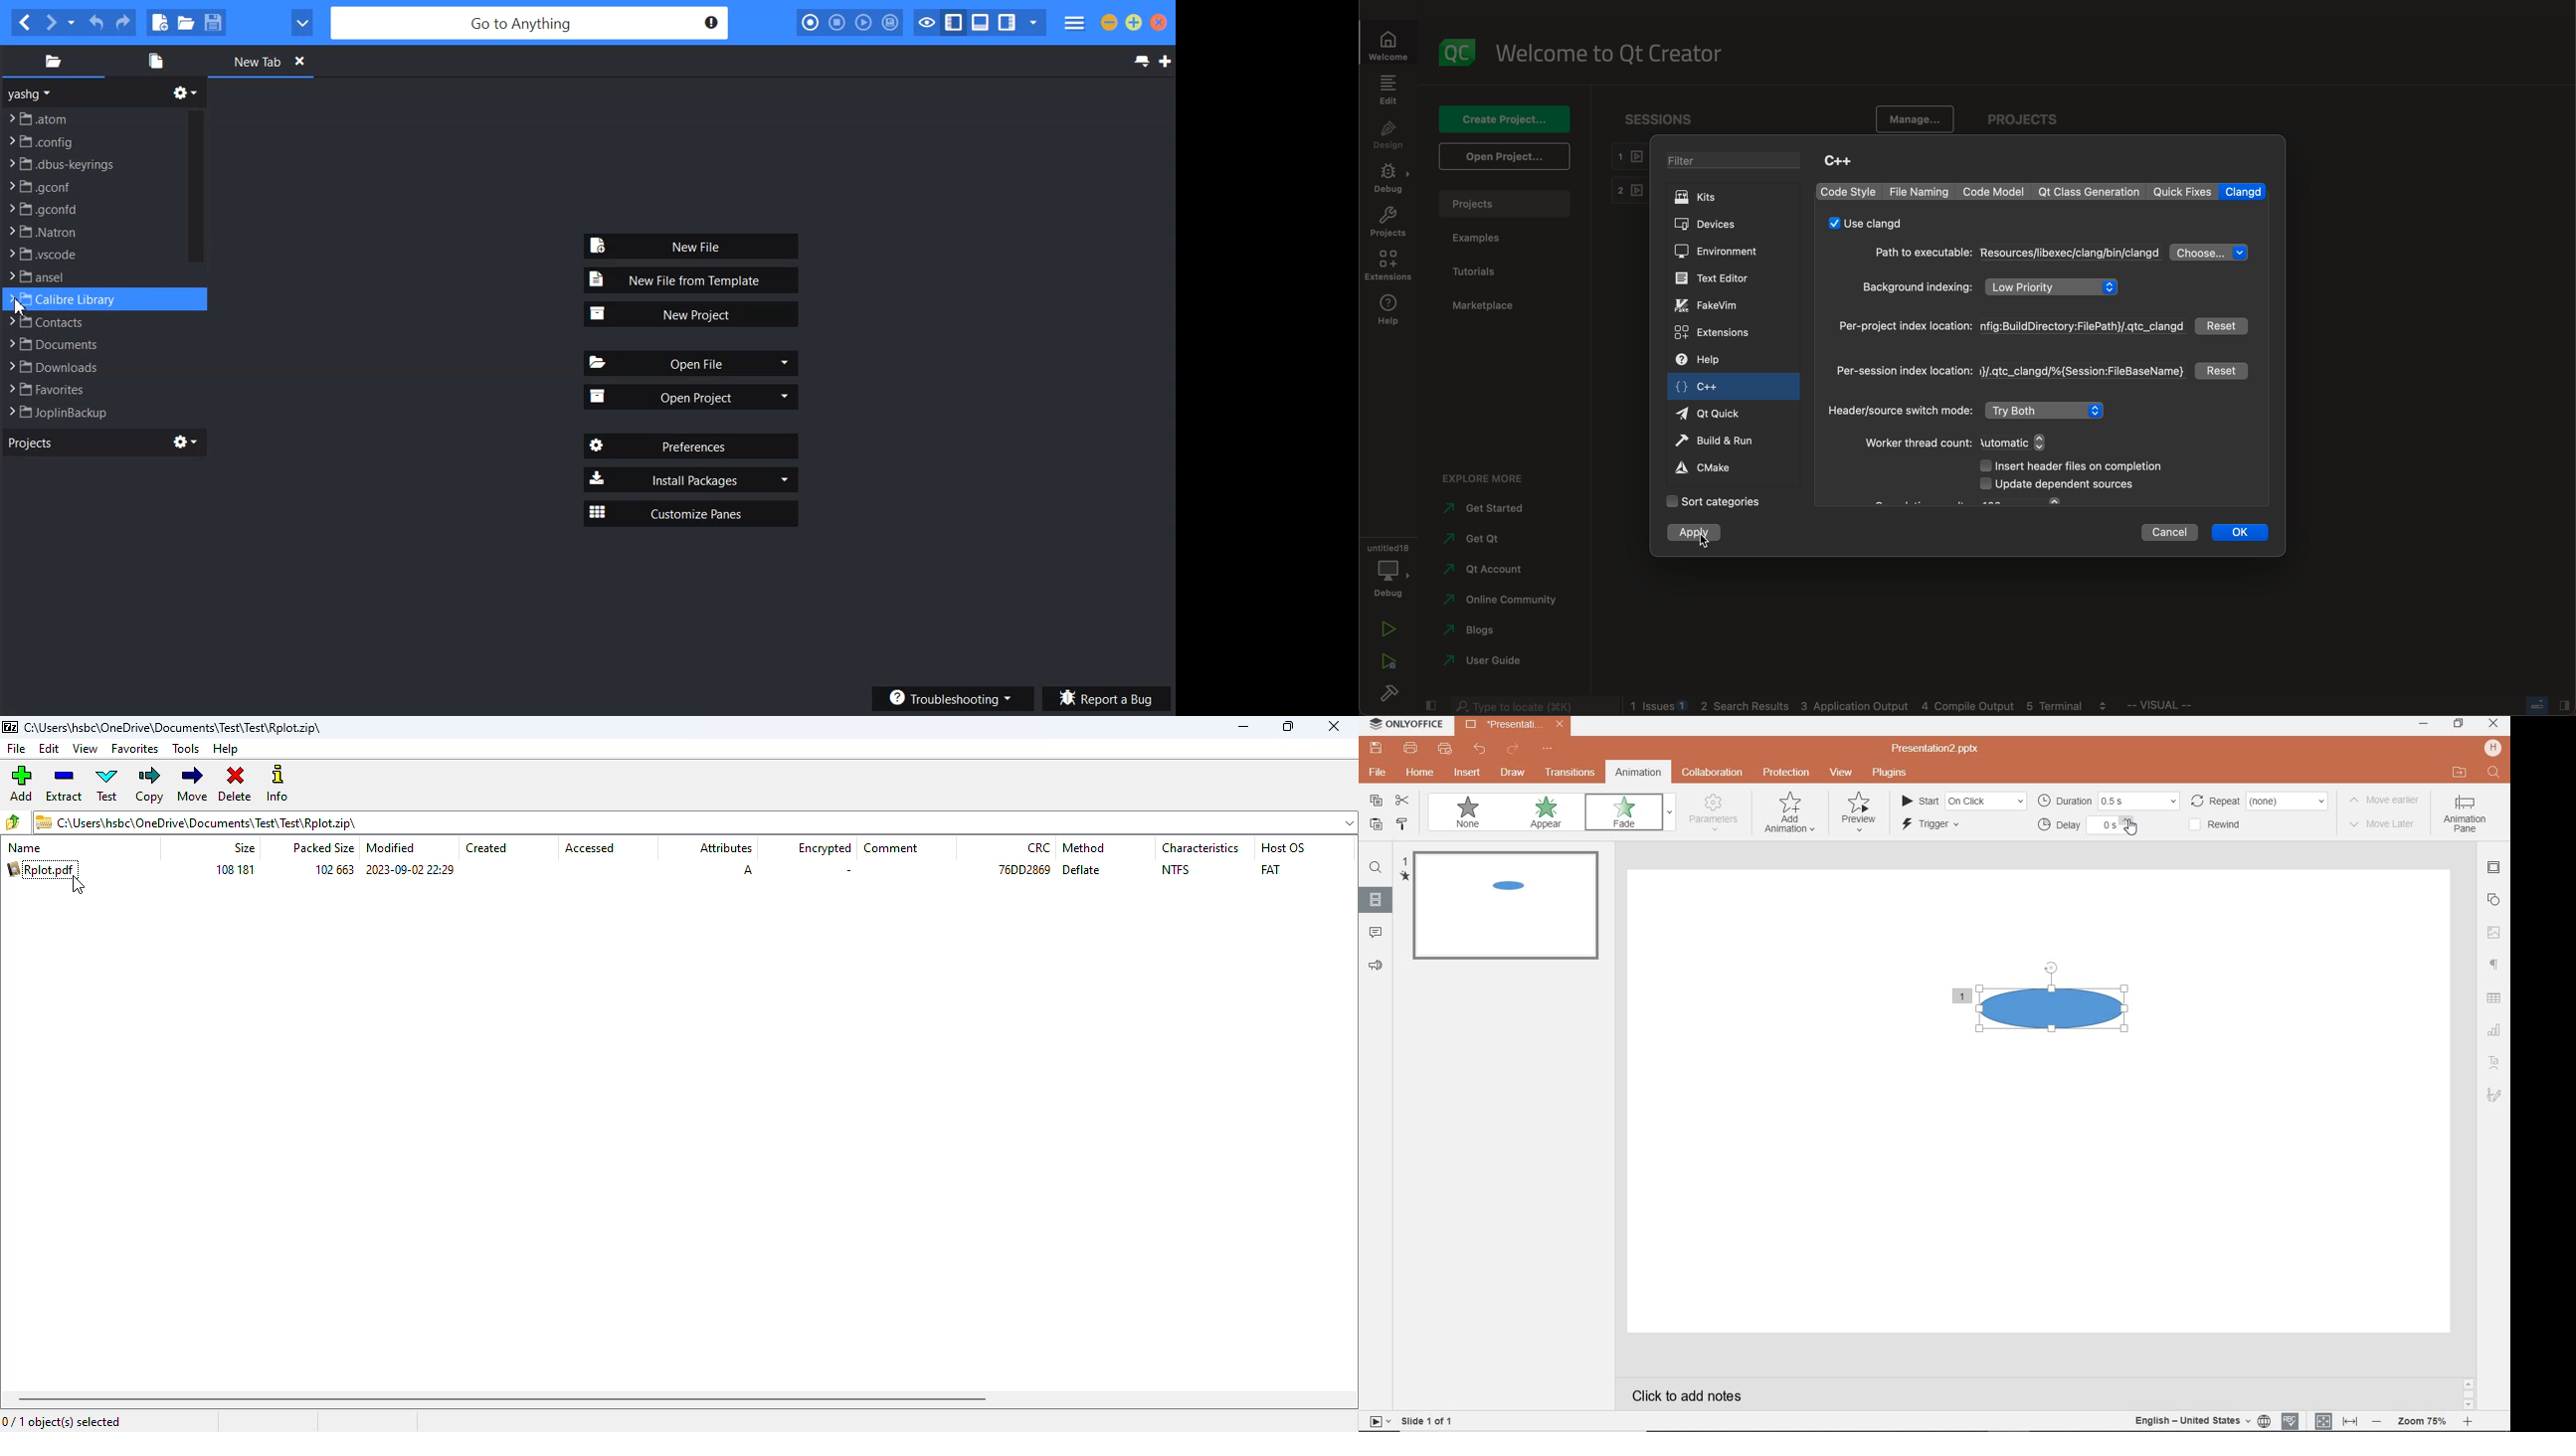  I want to click on duration, so click(2110, 800).